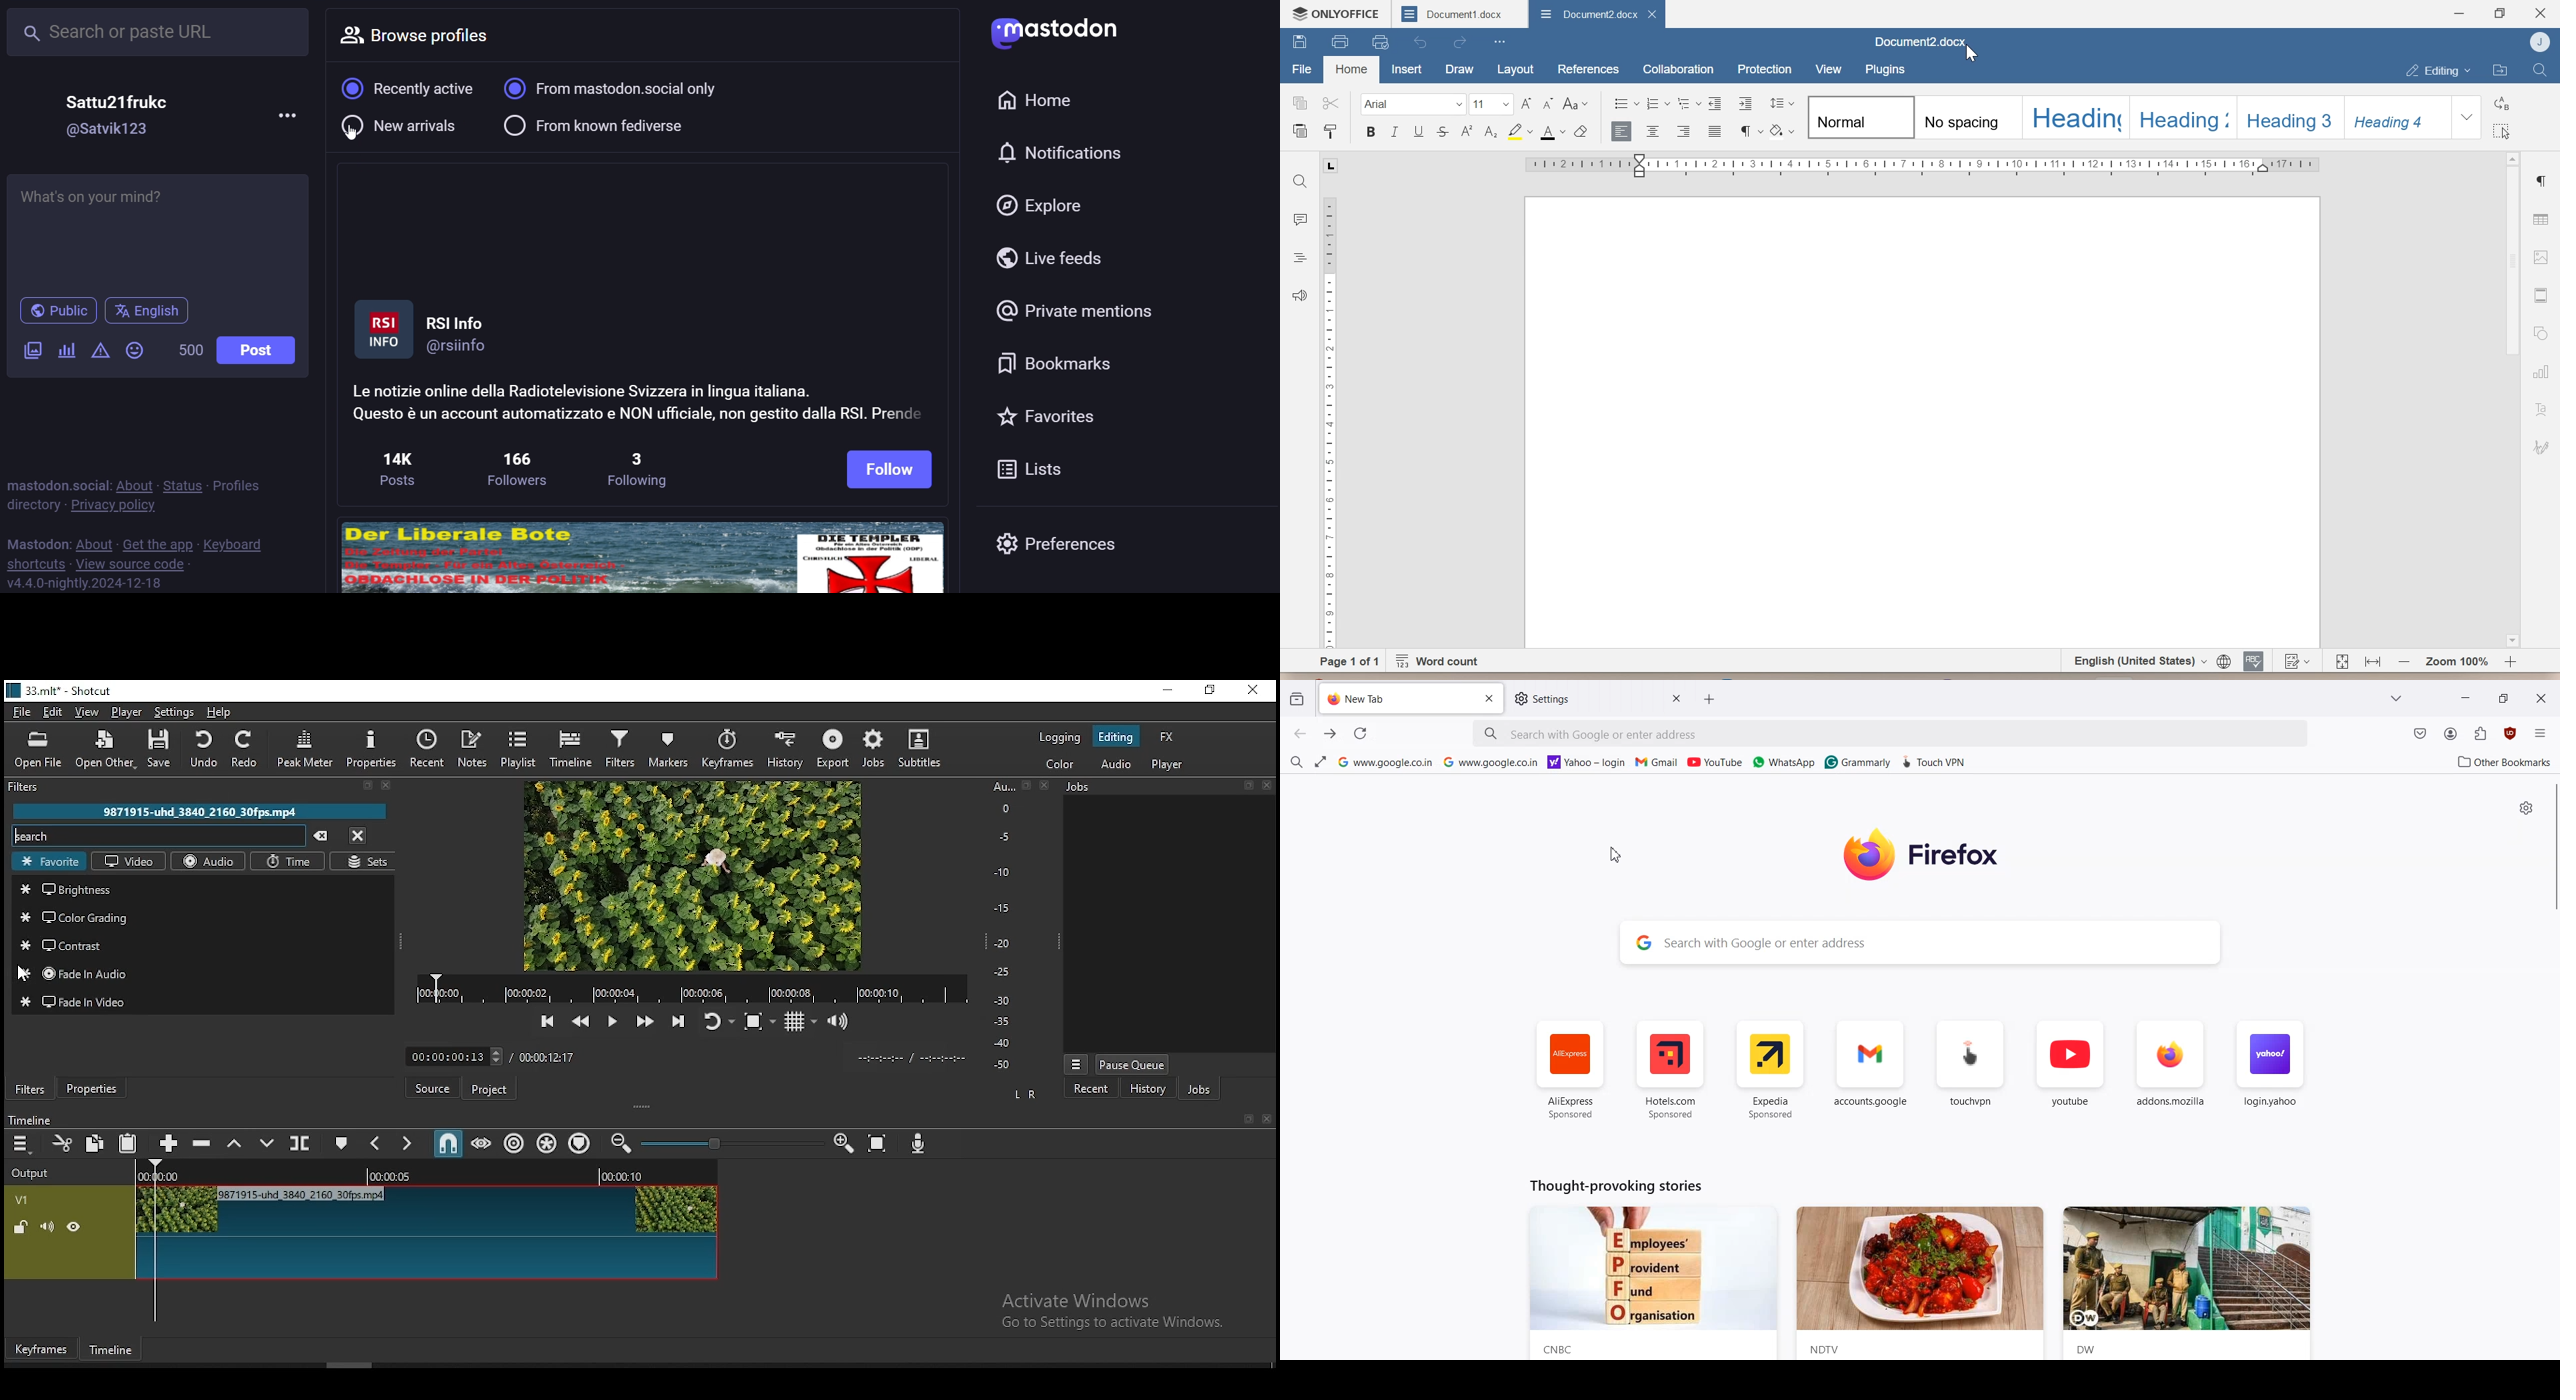 The width and height of the screenshot is (2576, 1400). What do you see at coordinates (1583, 132) in the screenshot?
I see `Clear style` at bounding box center [1583, 132].